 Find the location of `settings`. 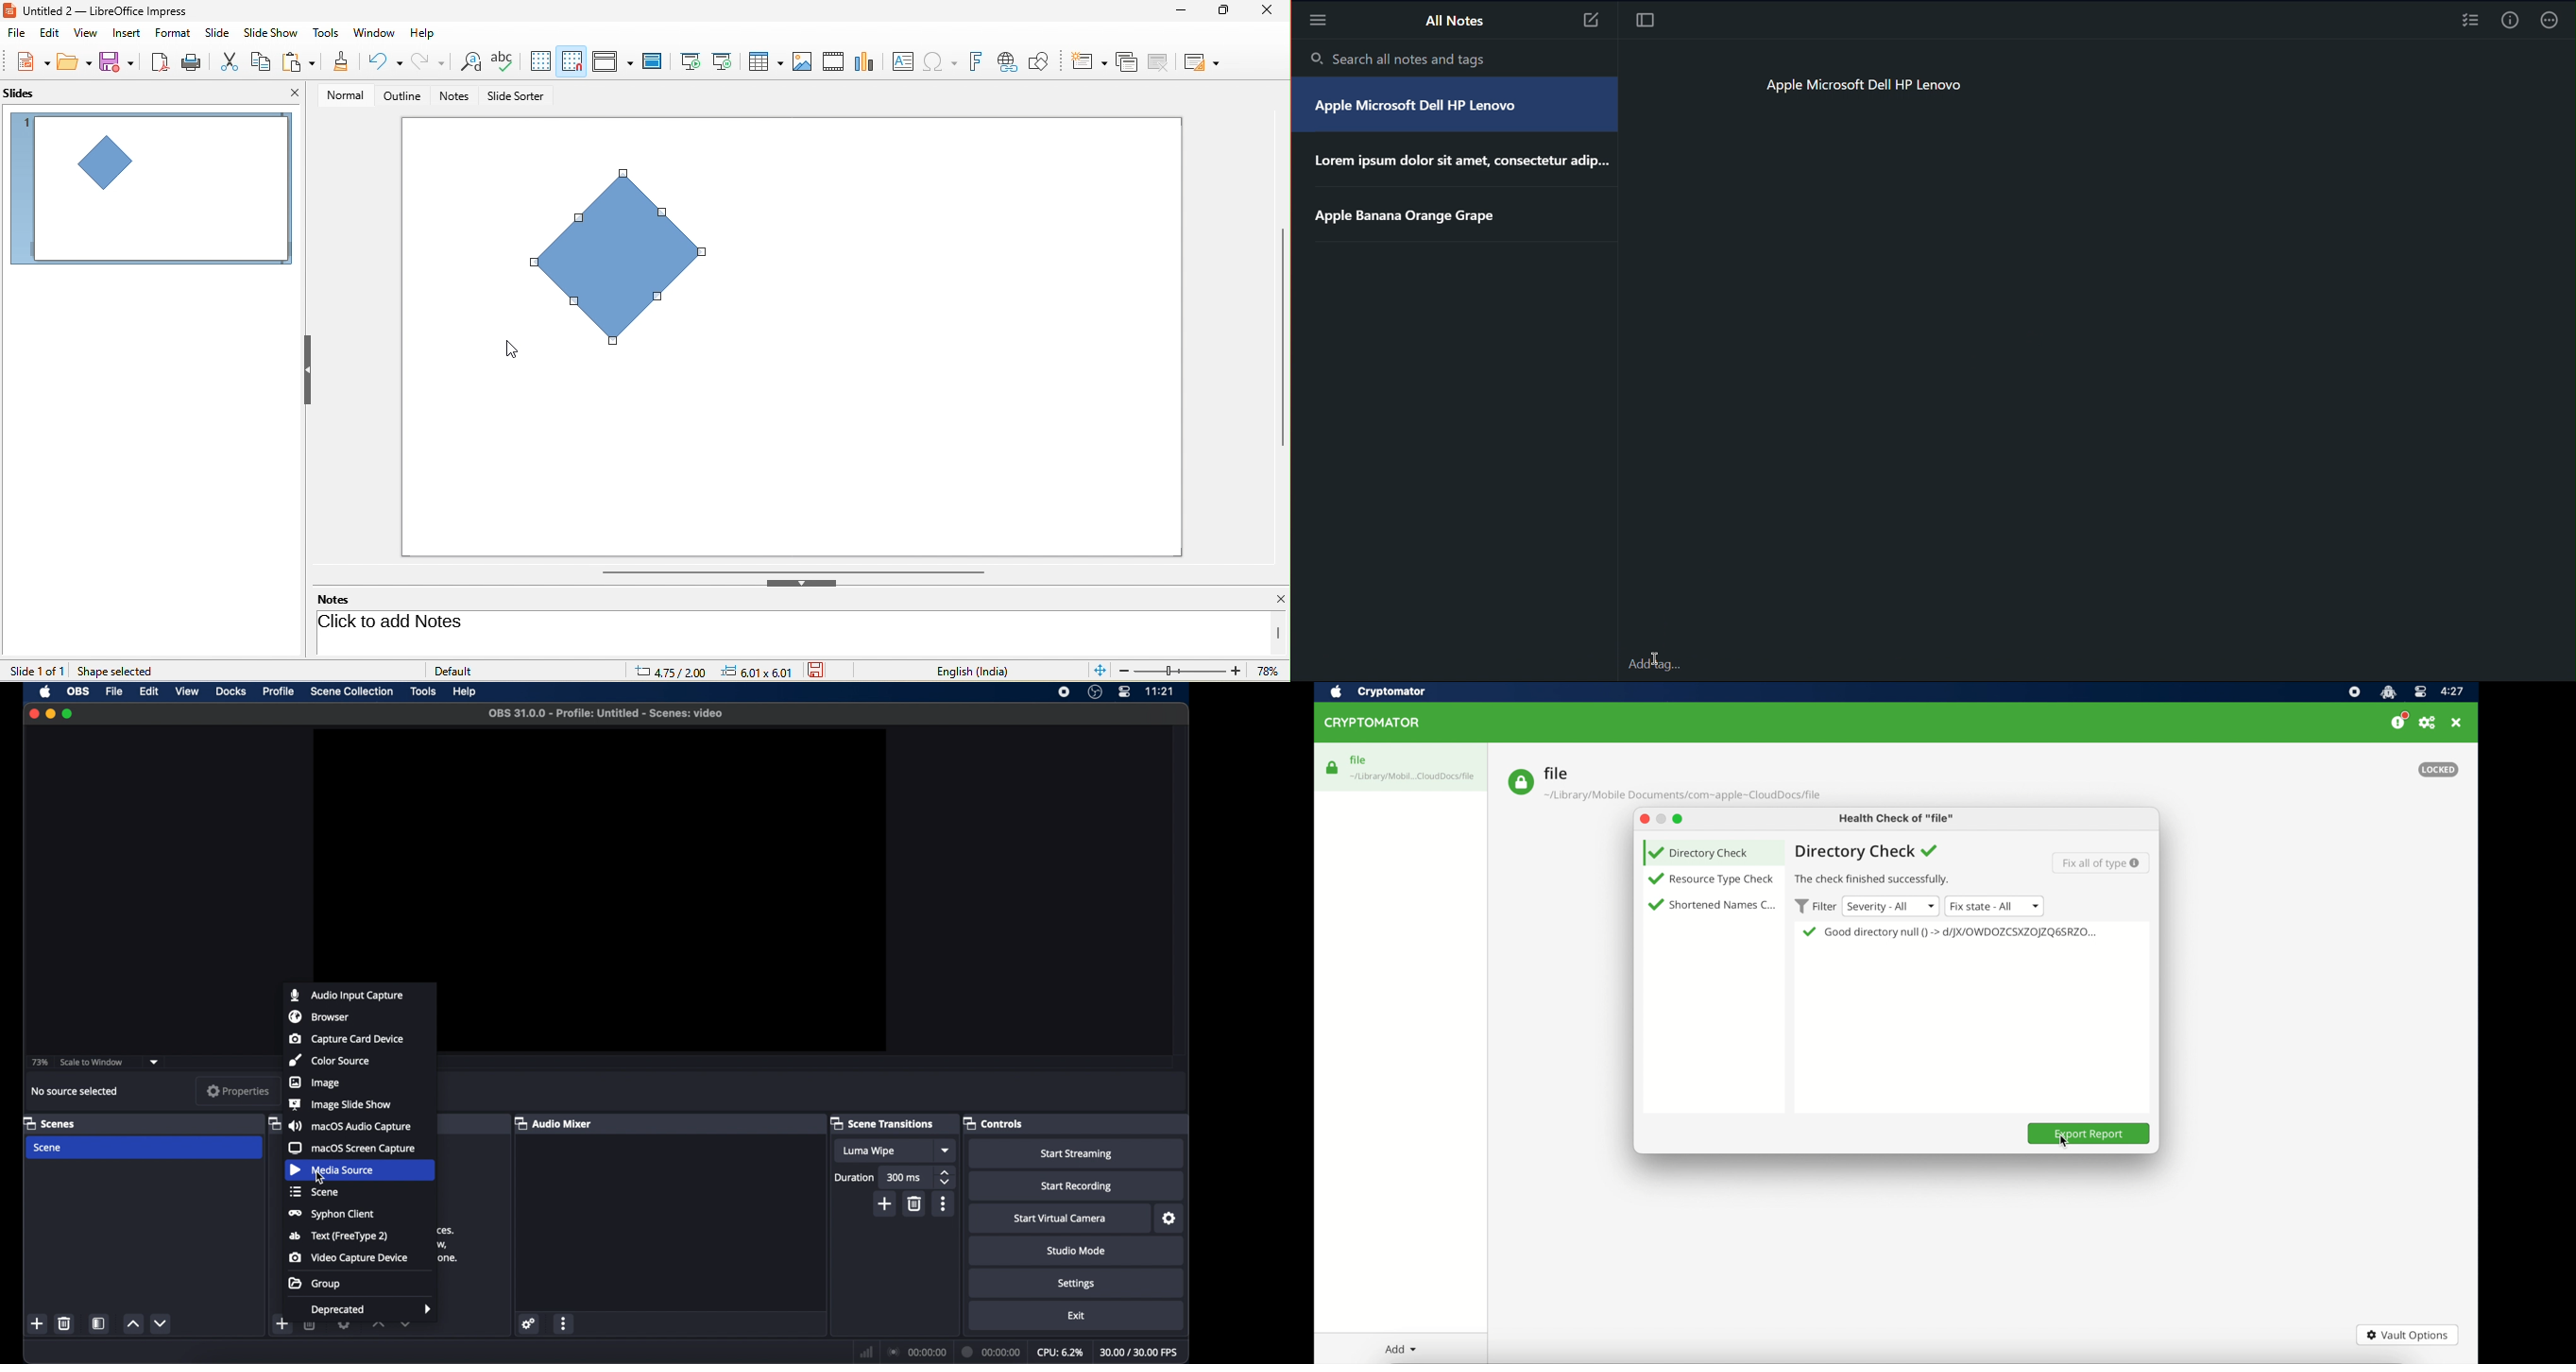

settings is located at coordinates (1171, 1219).